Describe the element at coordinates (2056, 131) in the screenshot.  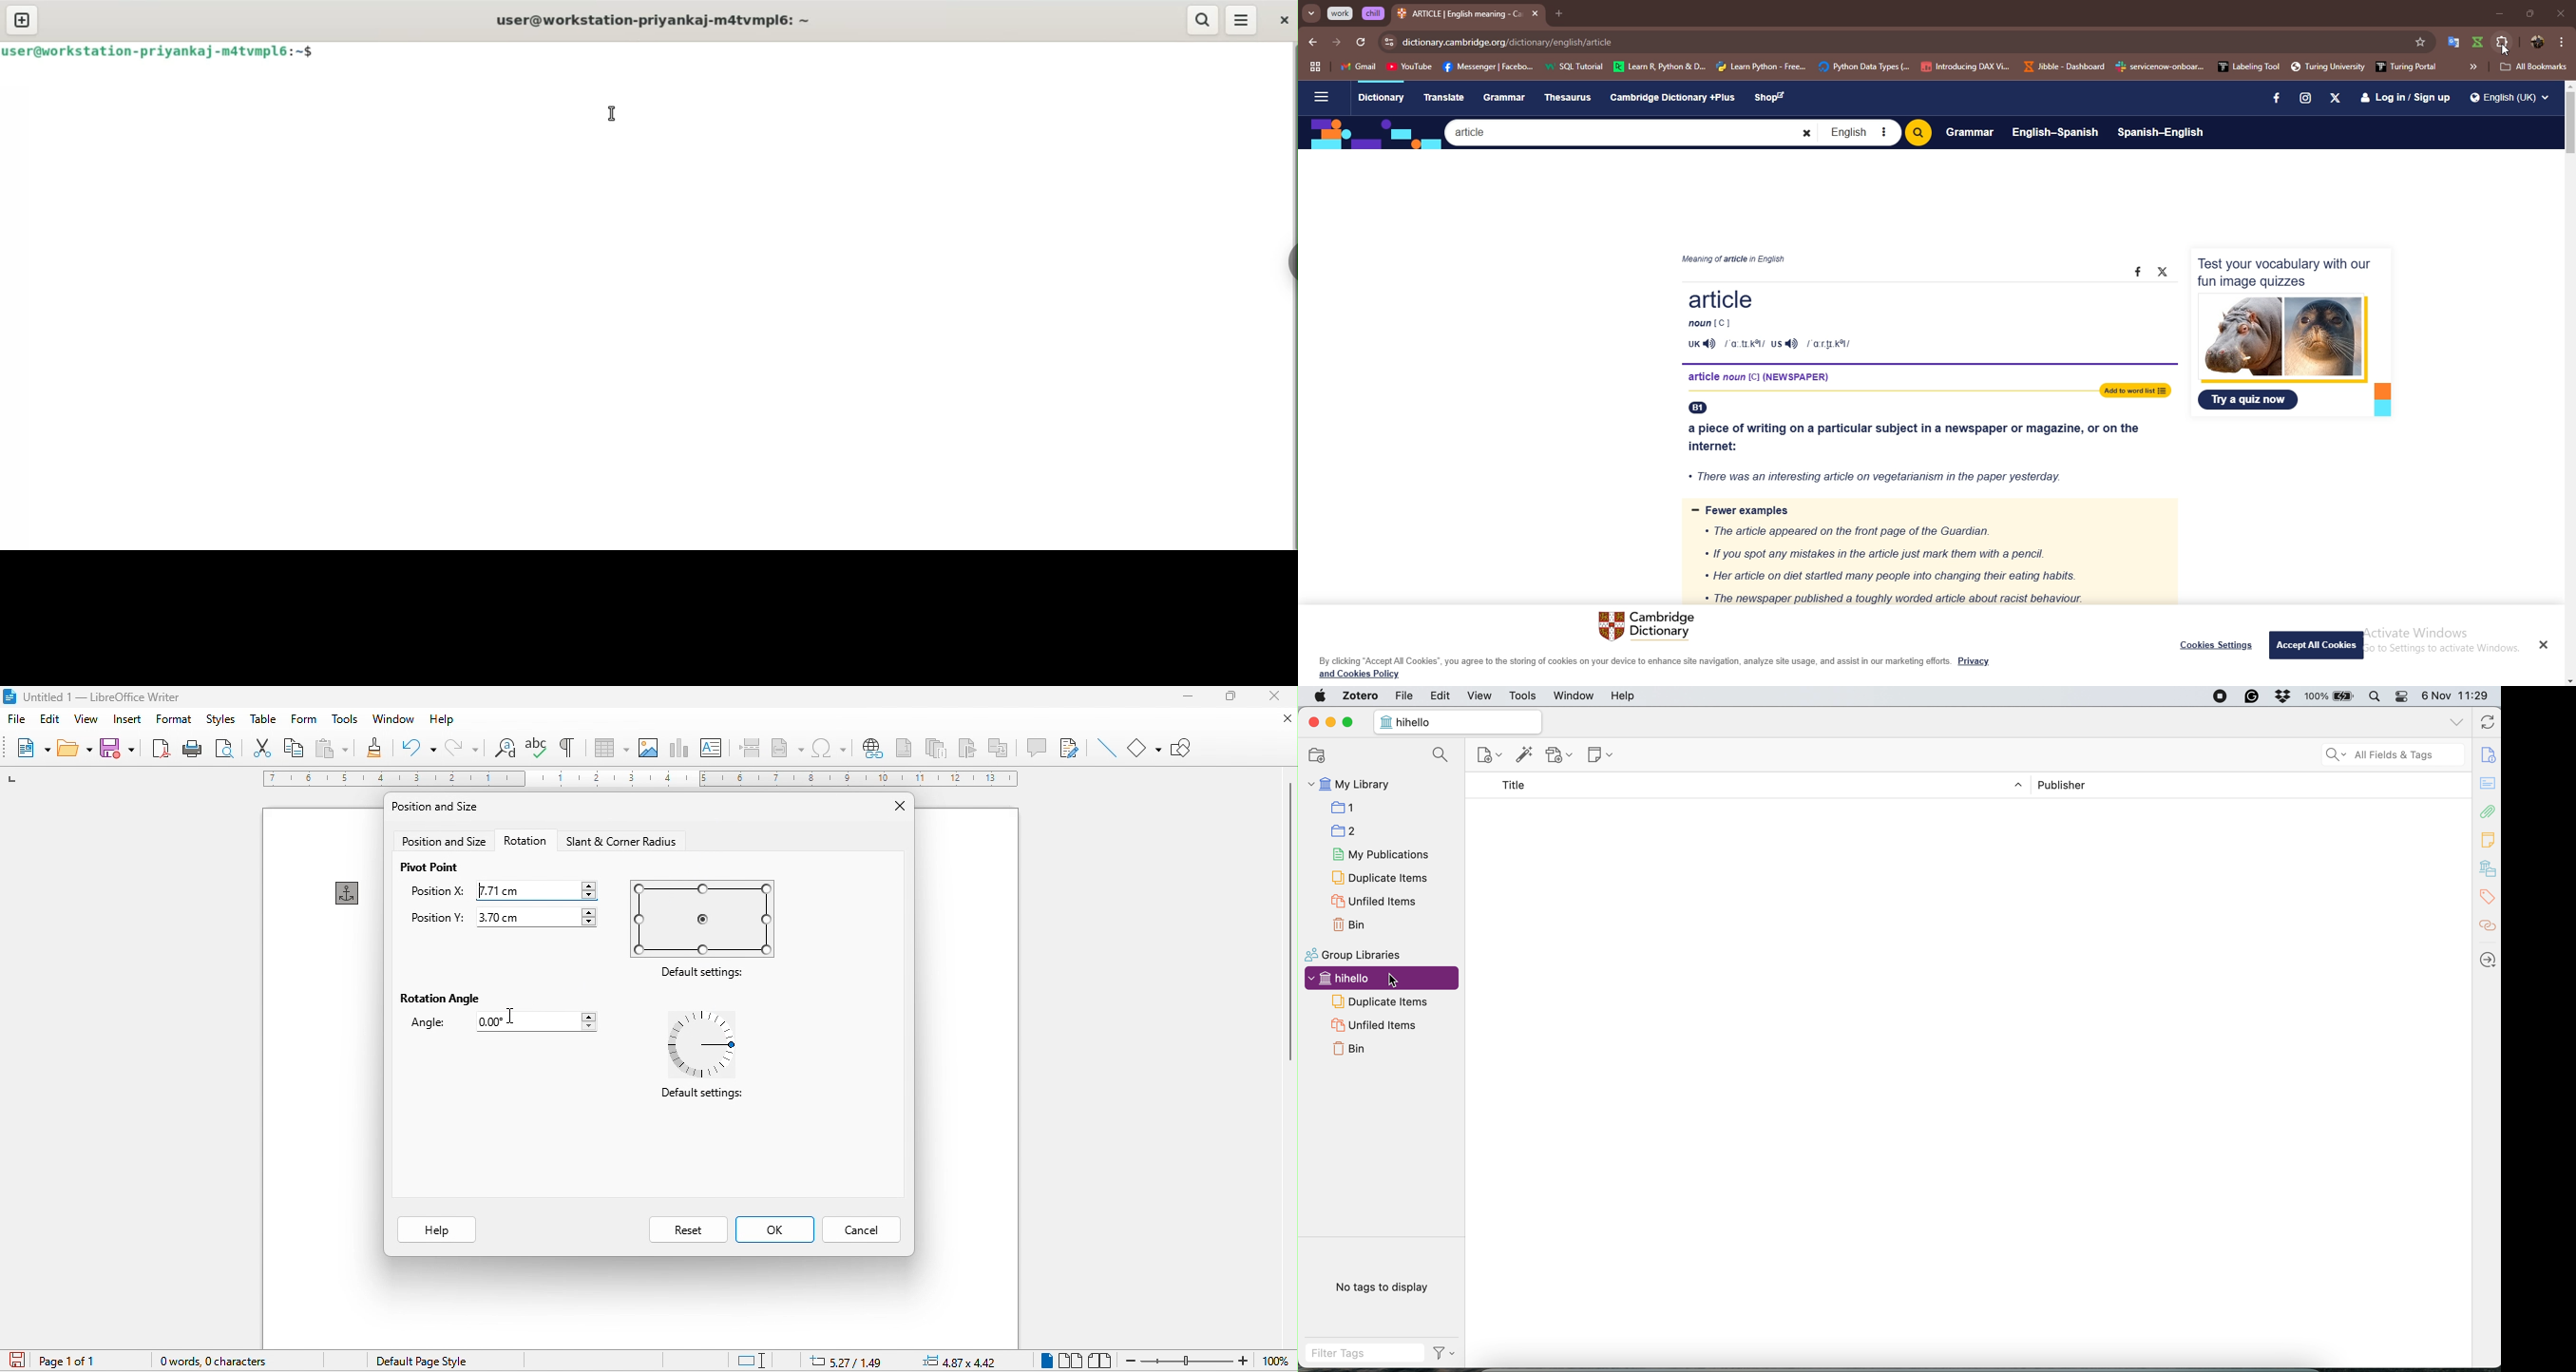
I see `English-Spanish` at that location.